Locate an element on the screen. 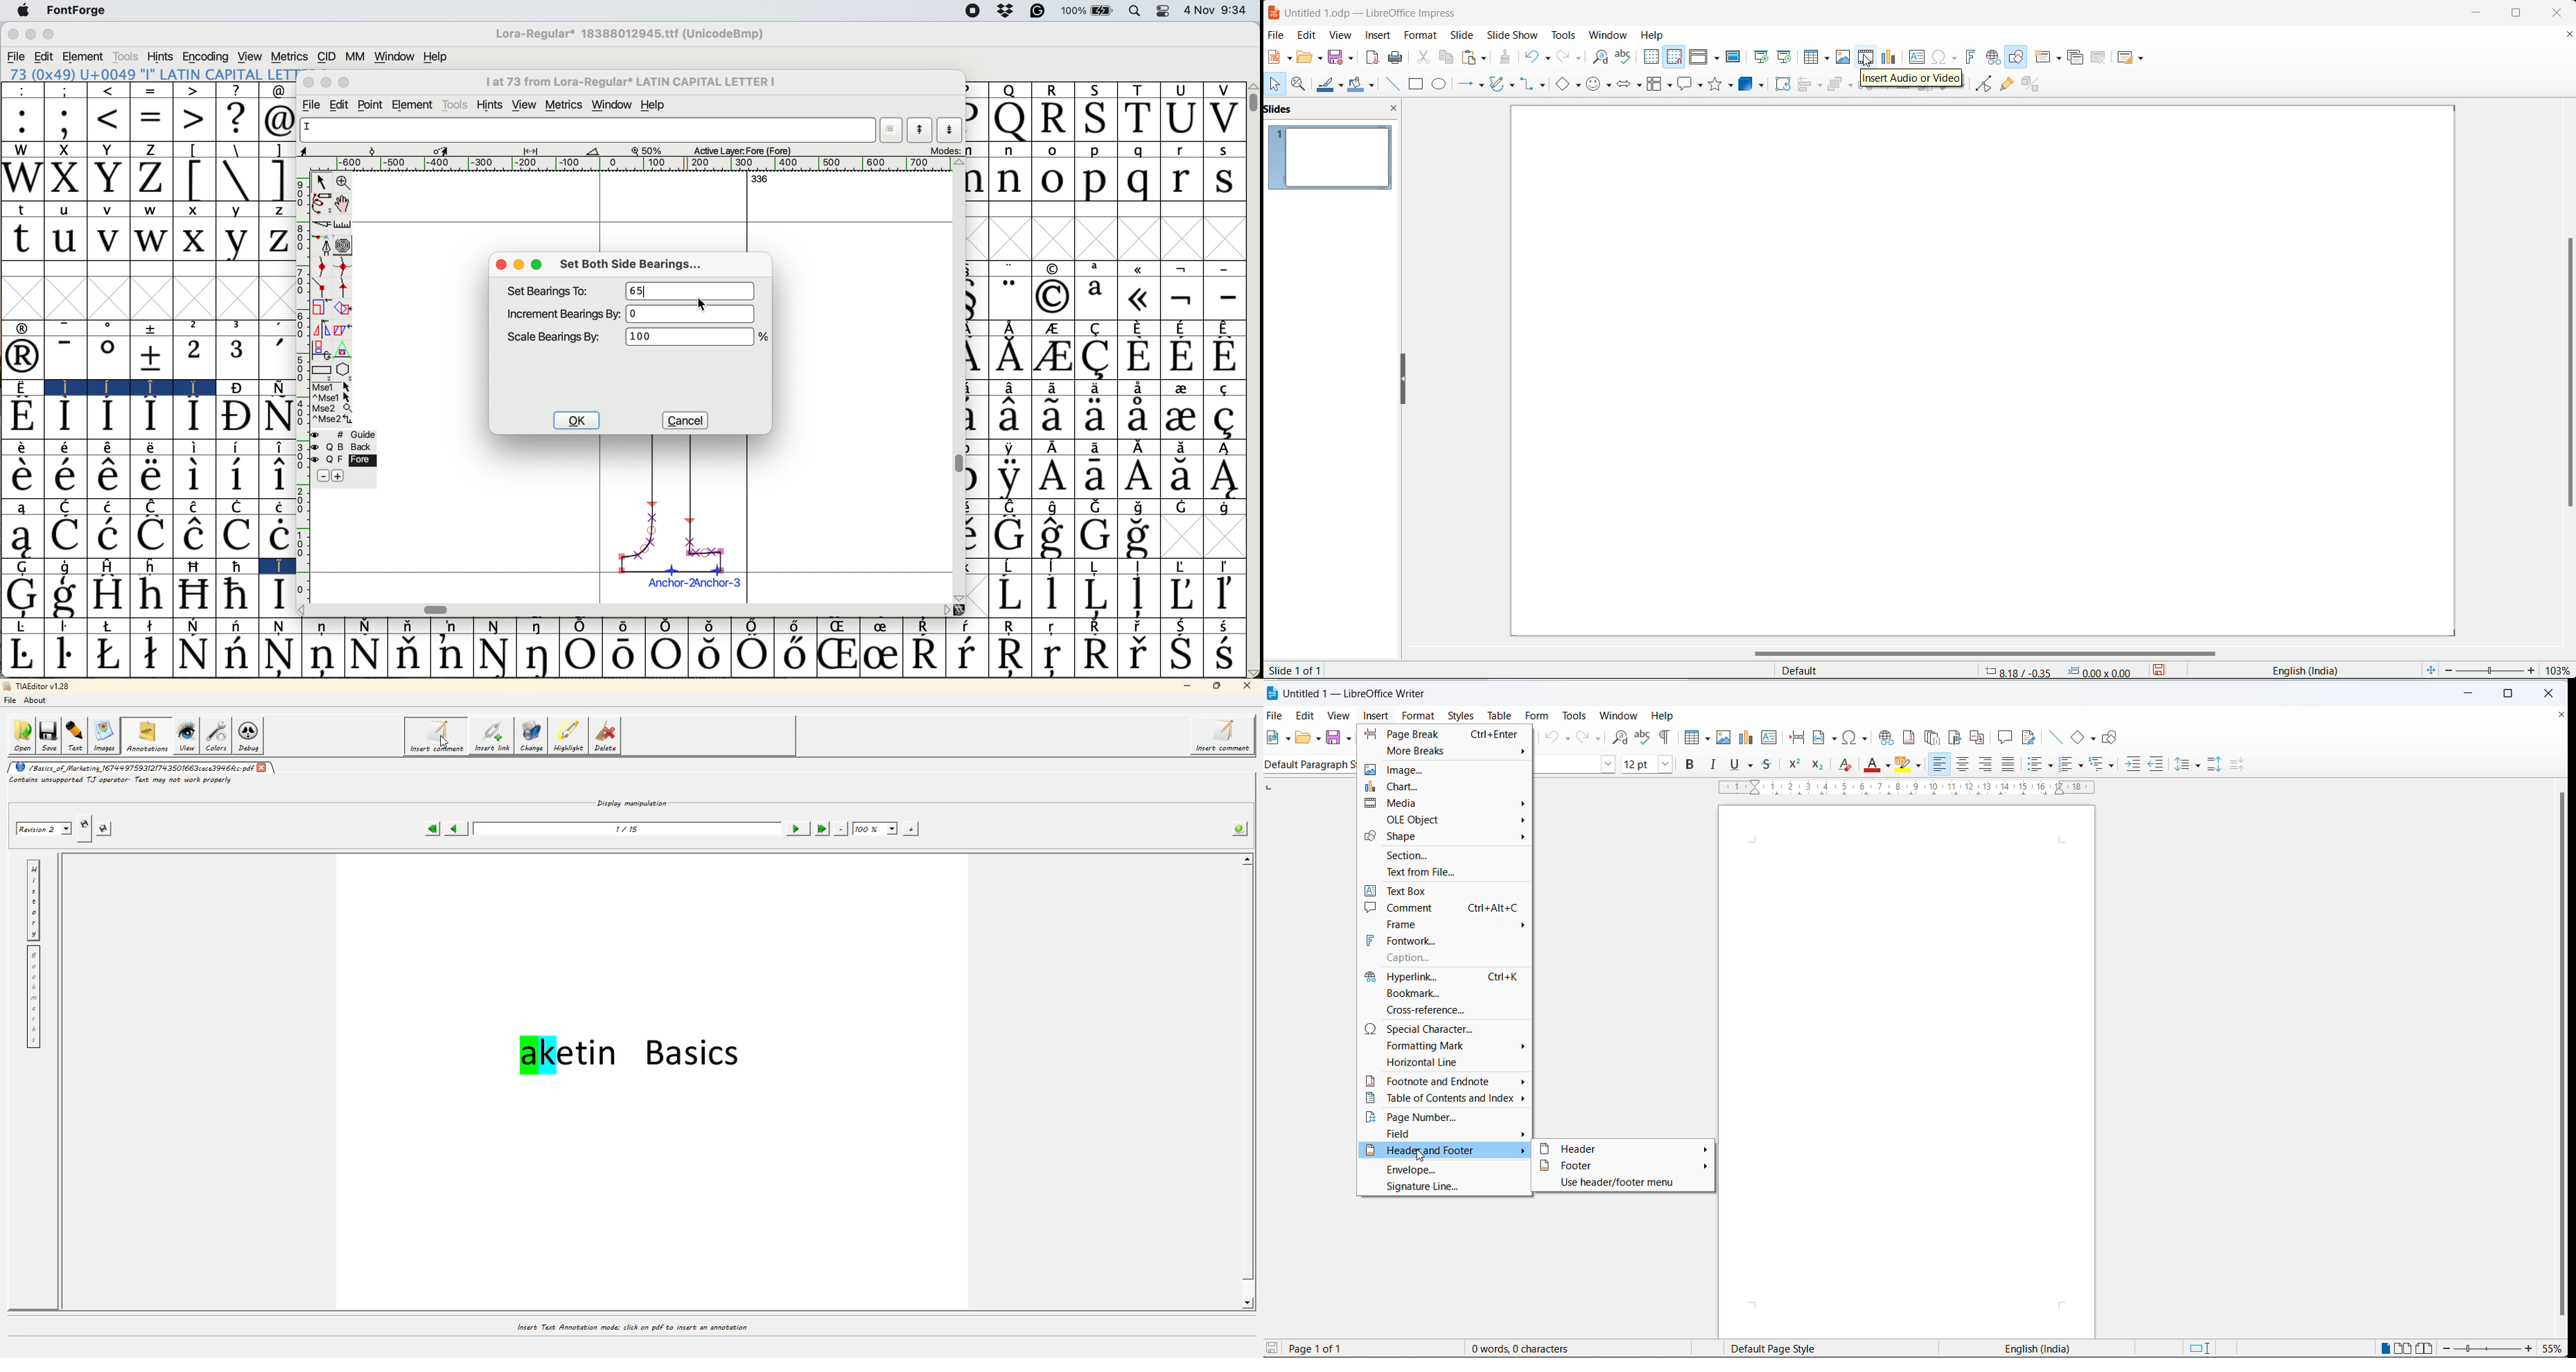 The image size is (2576, 1372). delete slide is located at coordinates (2102, 57).